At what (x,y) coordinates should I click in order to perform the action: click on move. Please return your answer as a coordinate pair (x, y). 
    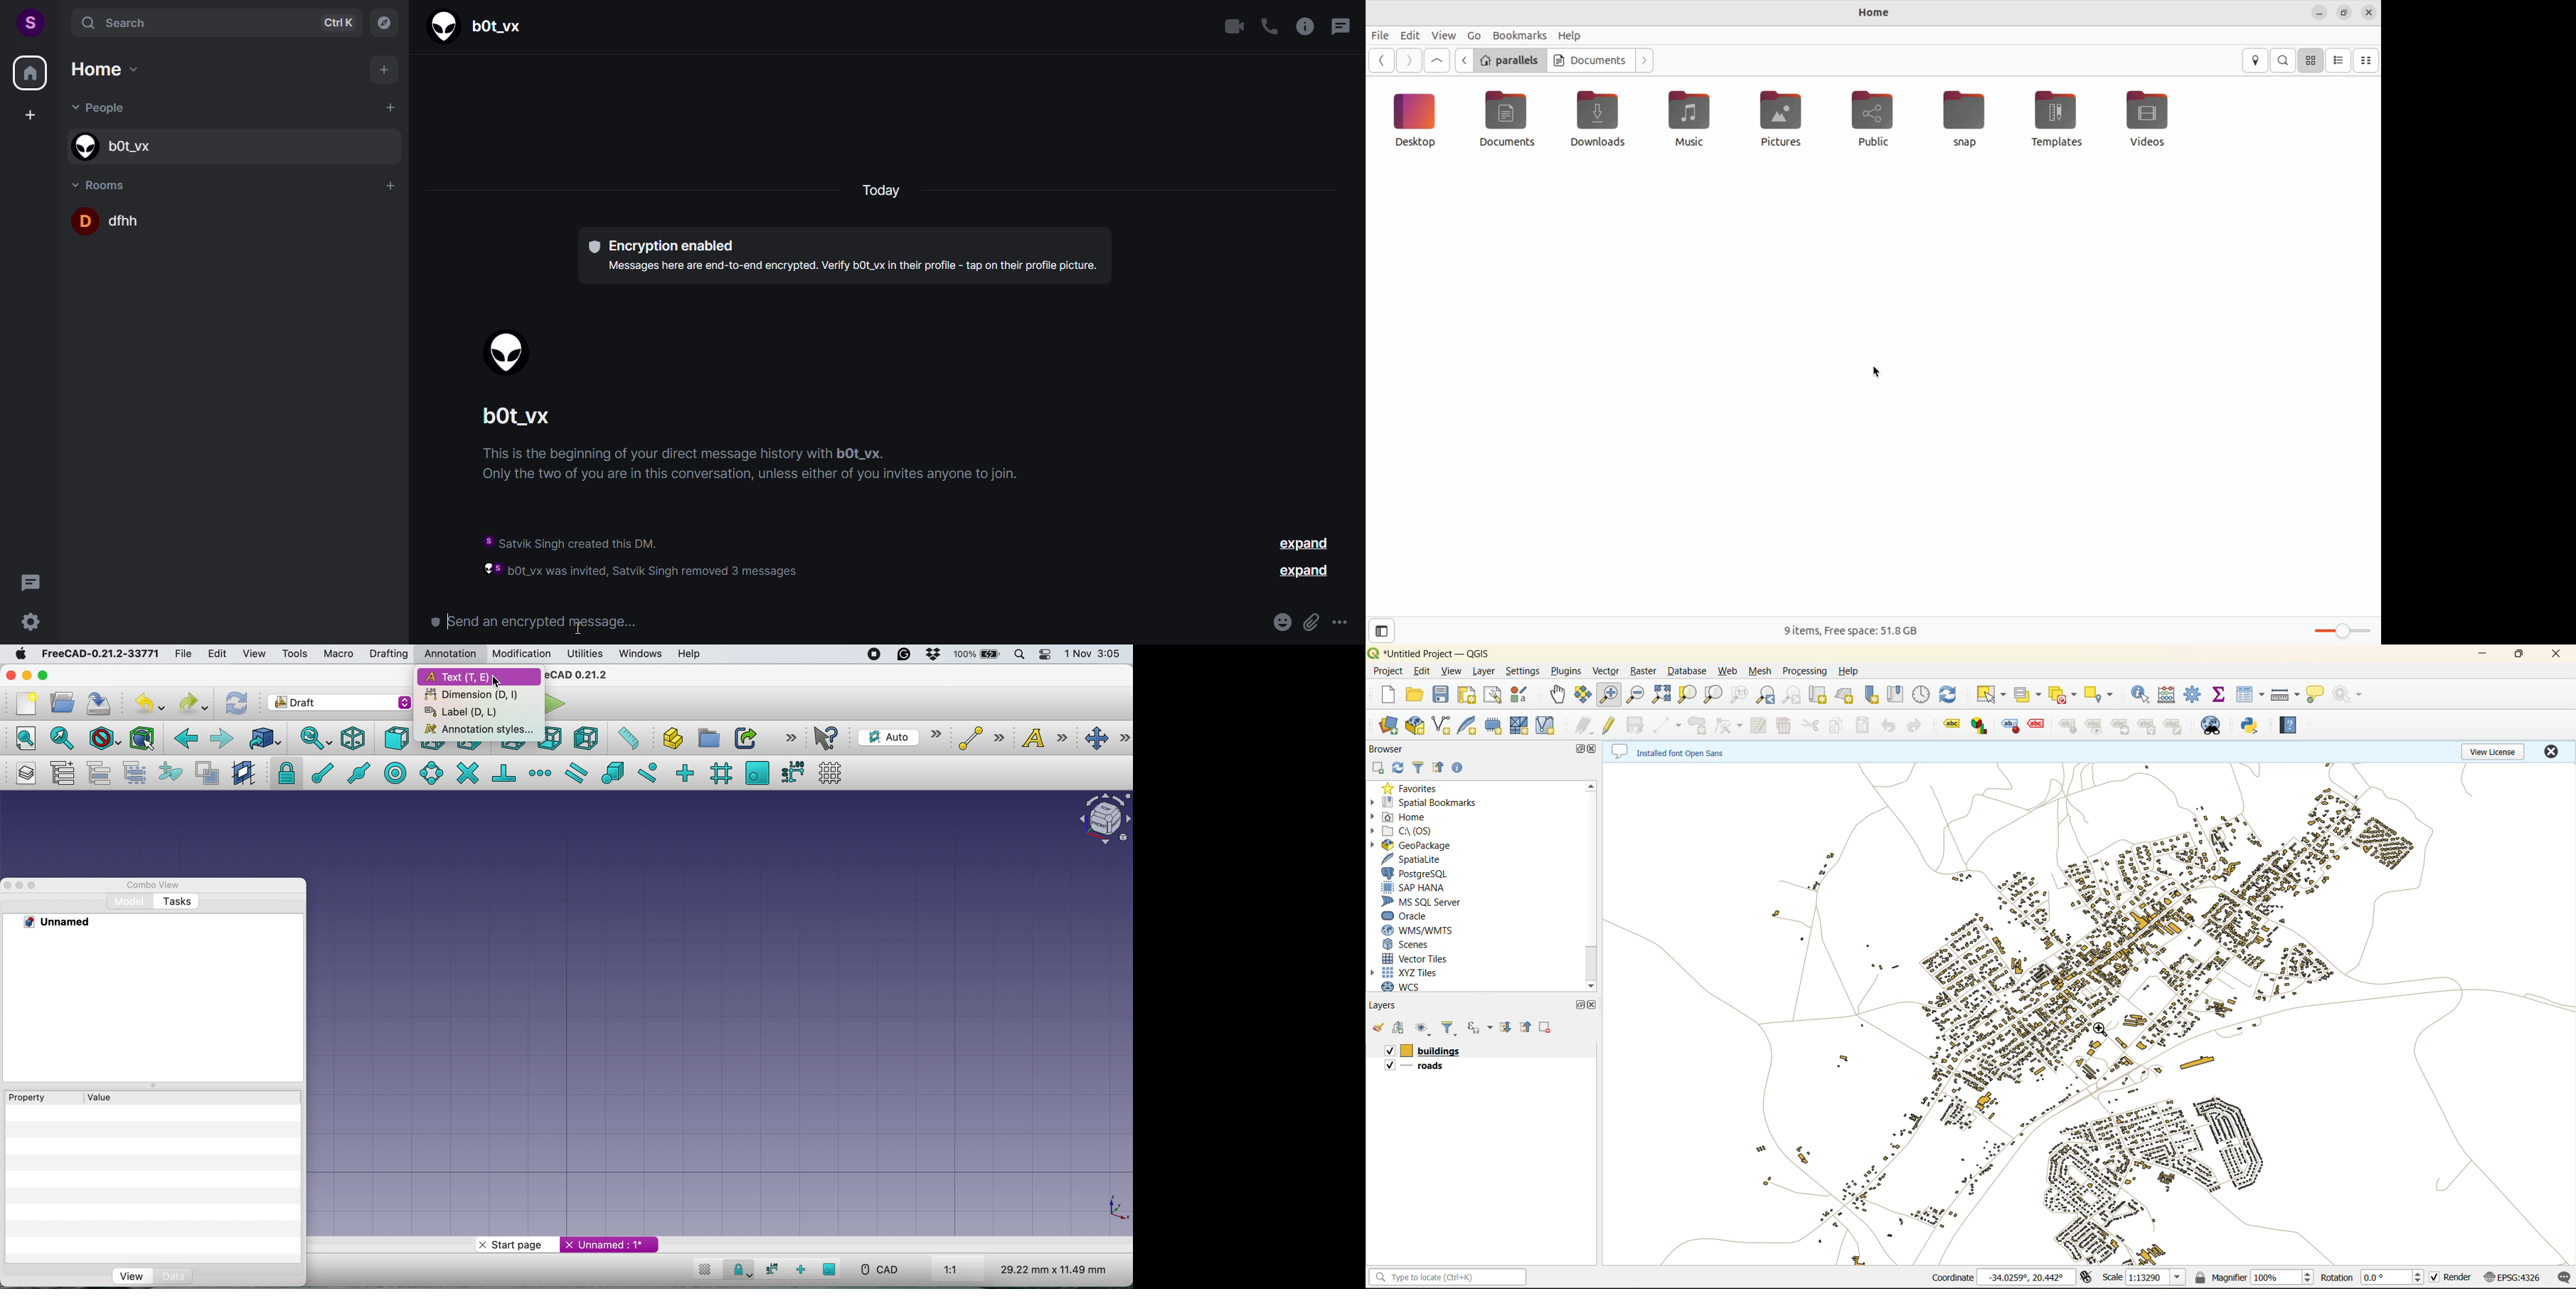
    Looking at the image, I should click on (1105, 737).